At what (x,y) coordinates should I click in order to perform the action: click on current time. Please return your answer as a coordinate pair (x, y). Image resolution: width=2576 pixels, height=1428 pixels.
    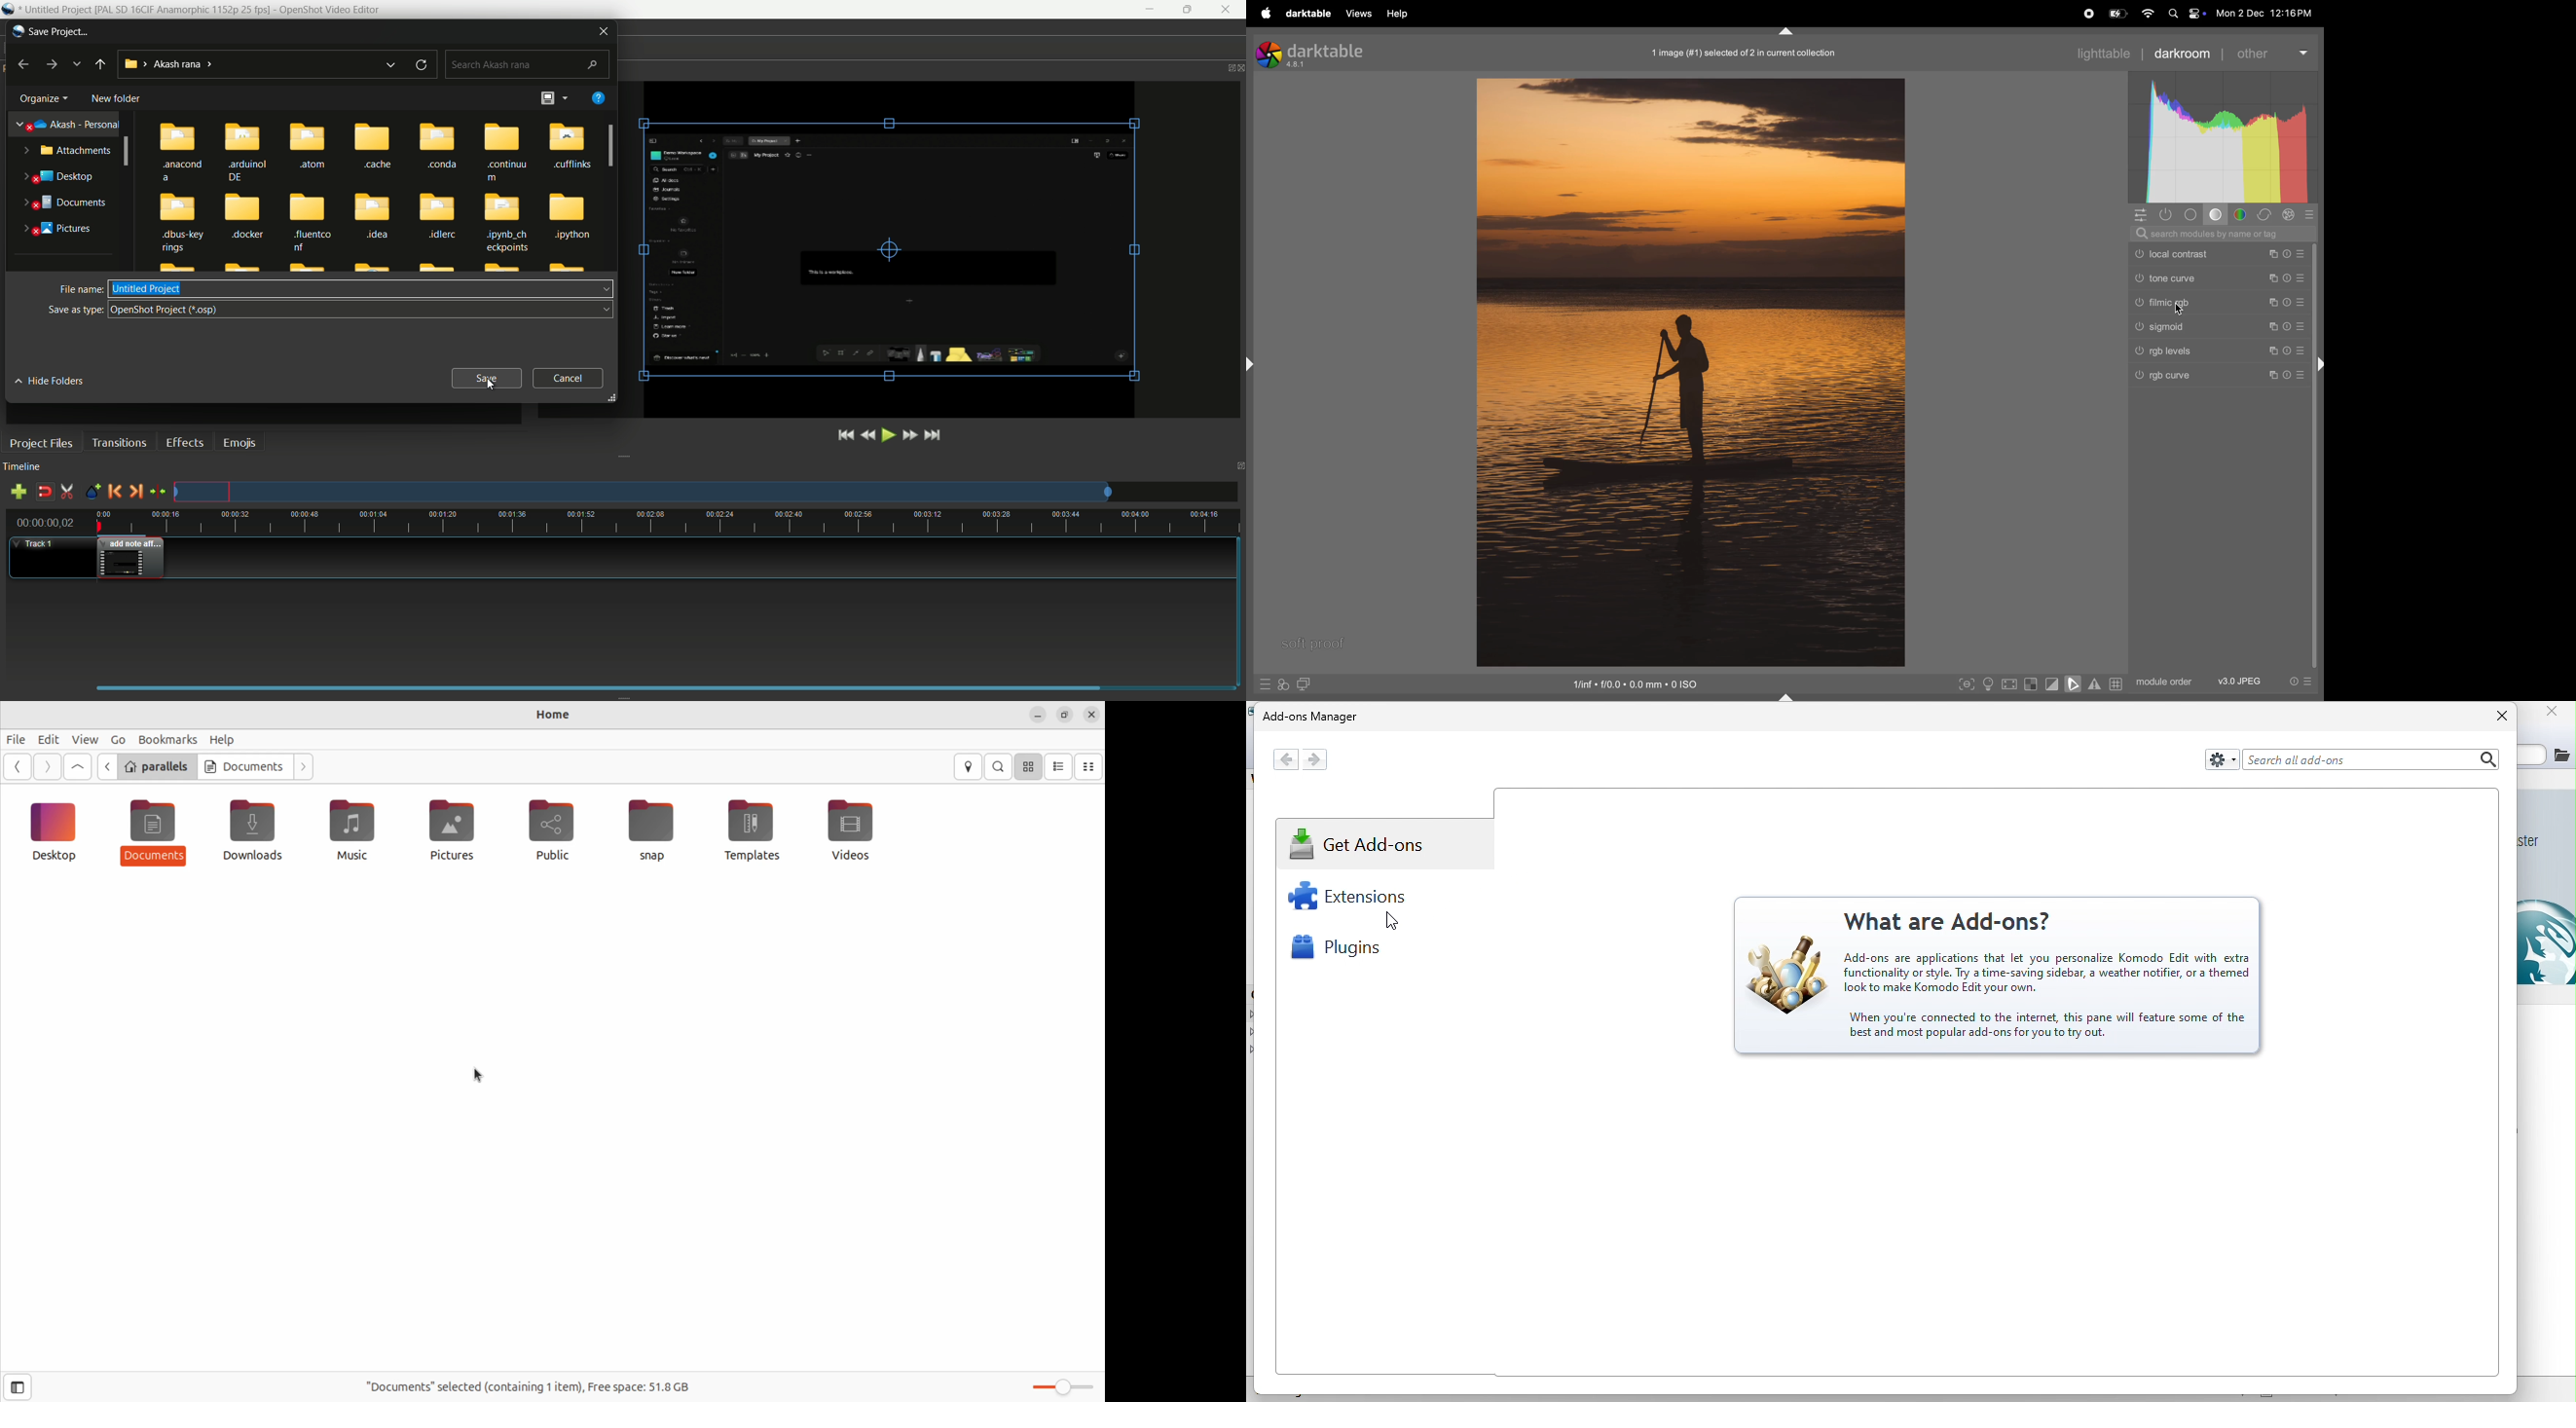
    Looking at the image, I should click on (45, 523).